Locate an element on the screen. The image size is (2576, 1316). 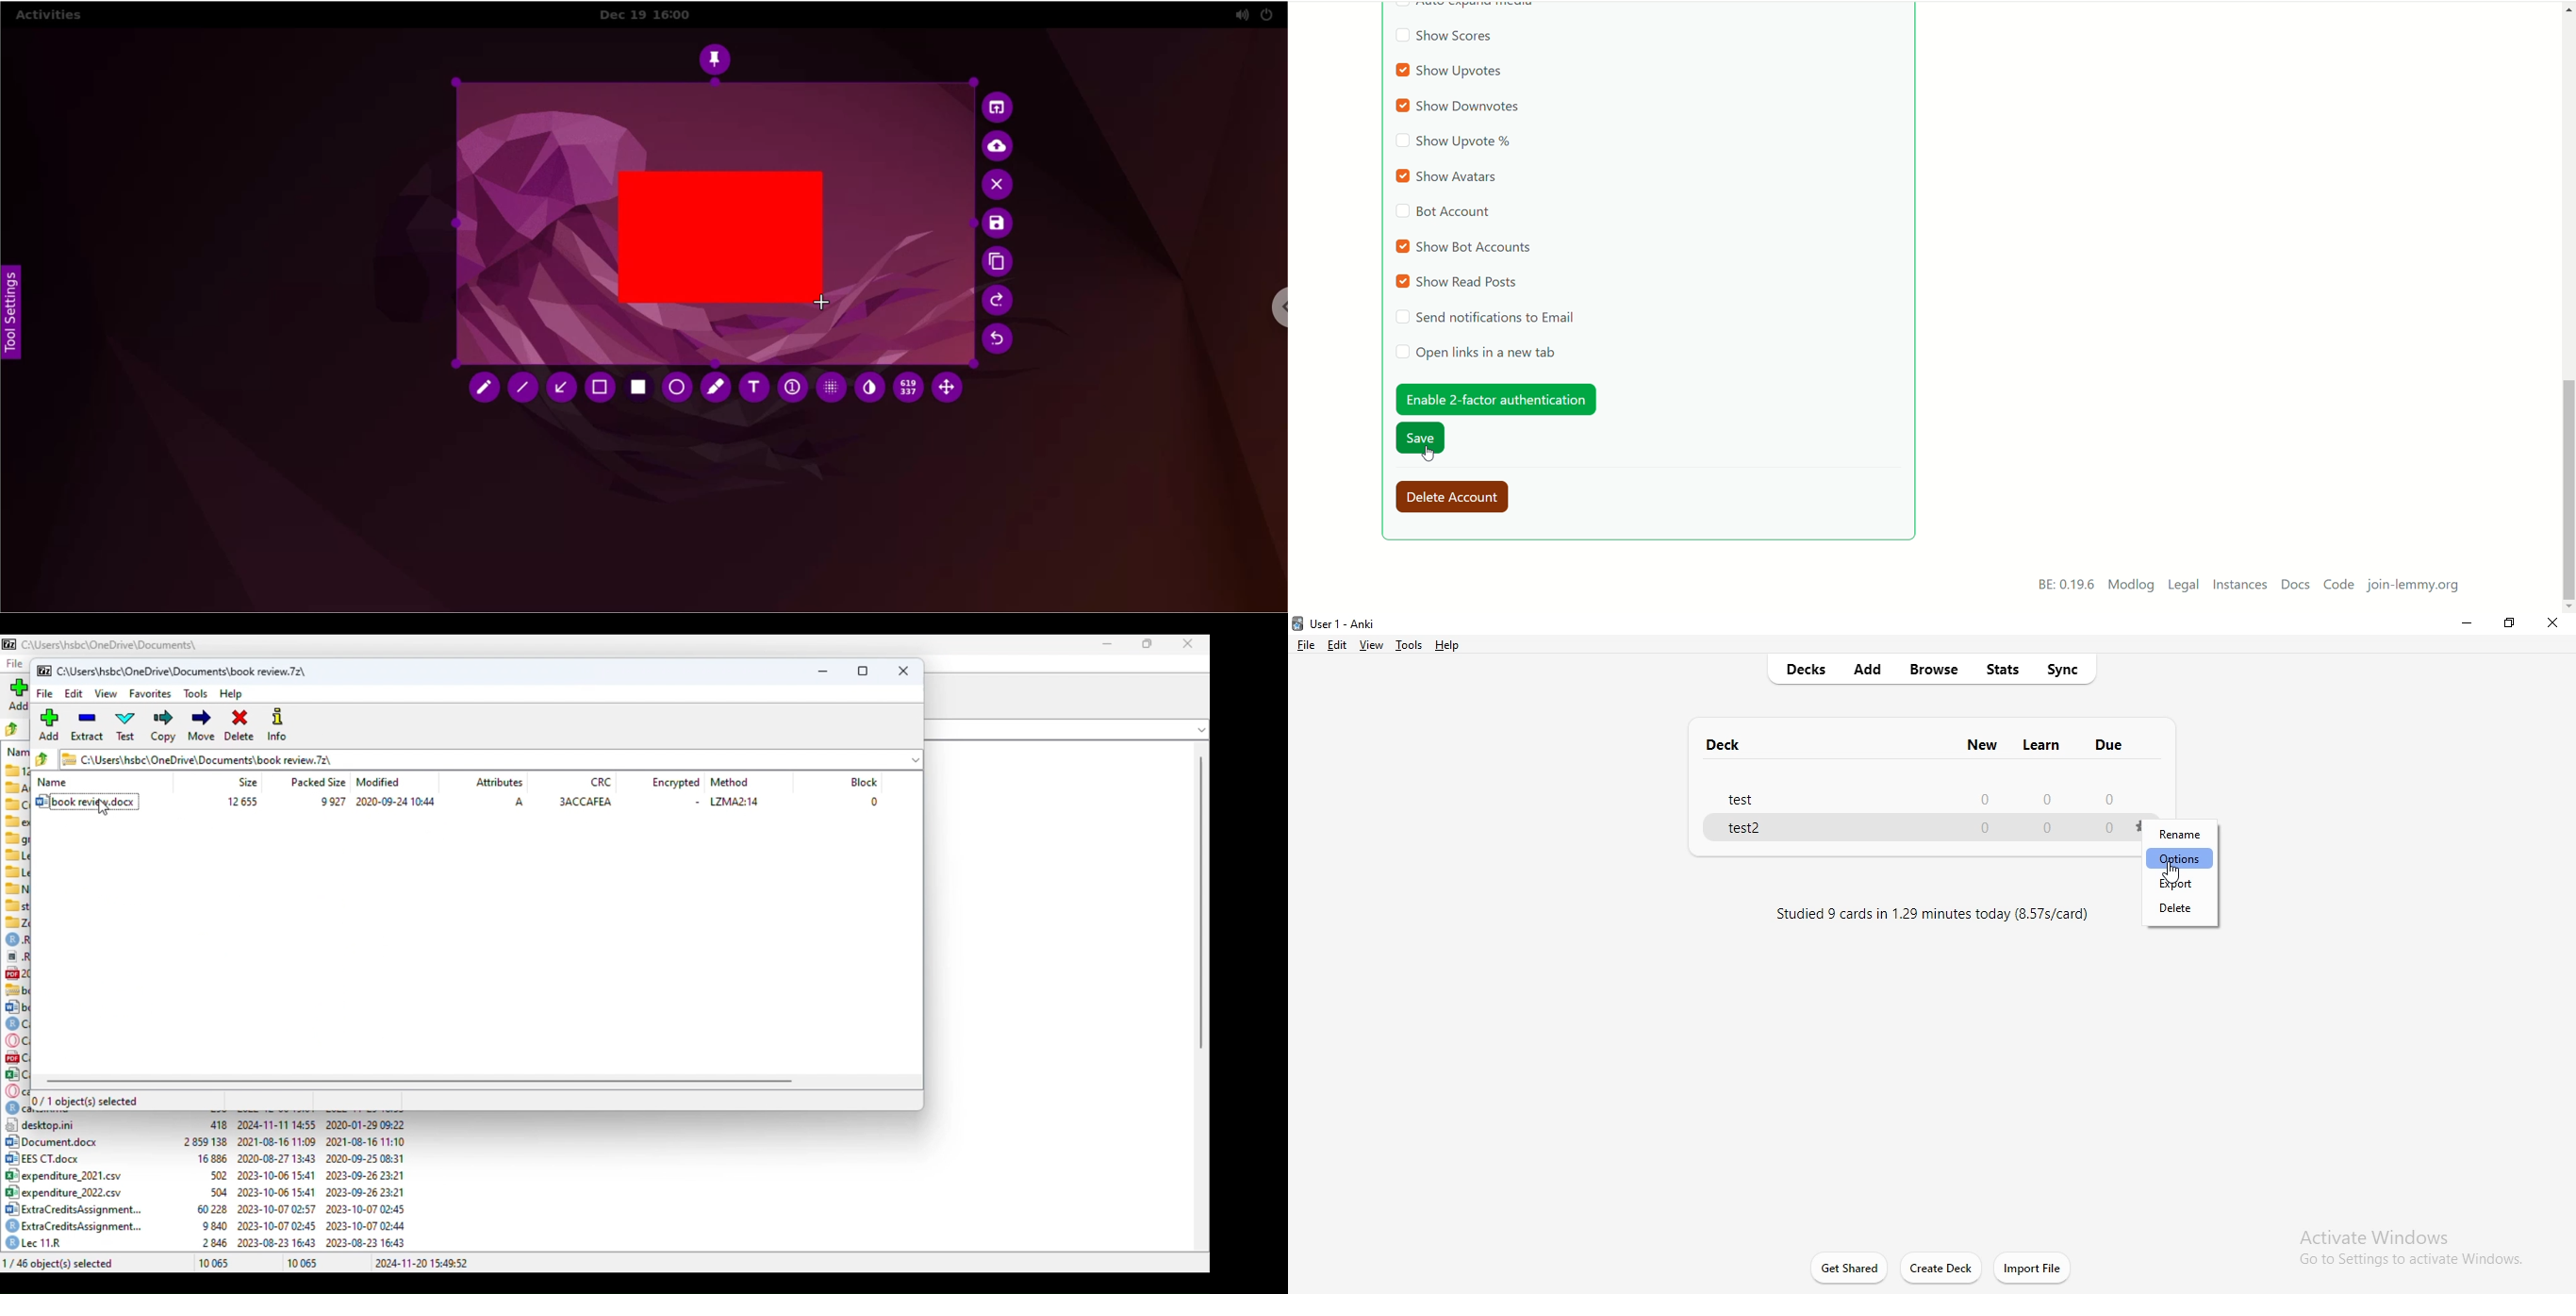
add is located at coordinates (1874, 670).